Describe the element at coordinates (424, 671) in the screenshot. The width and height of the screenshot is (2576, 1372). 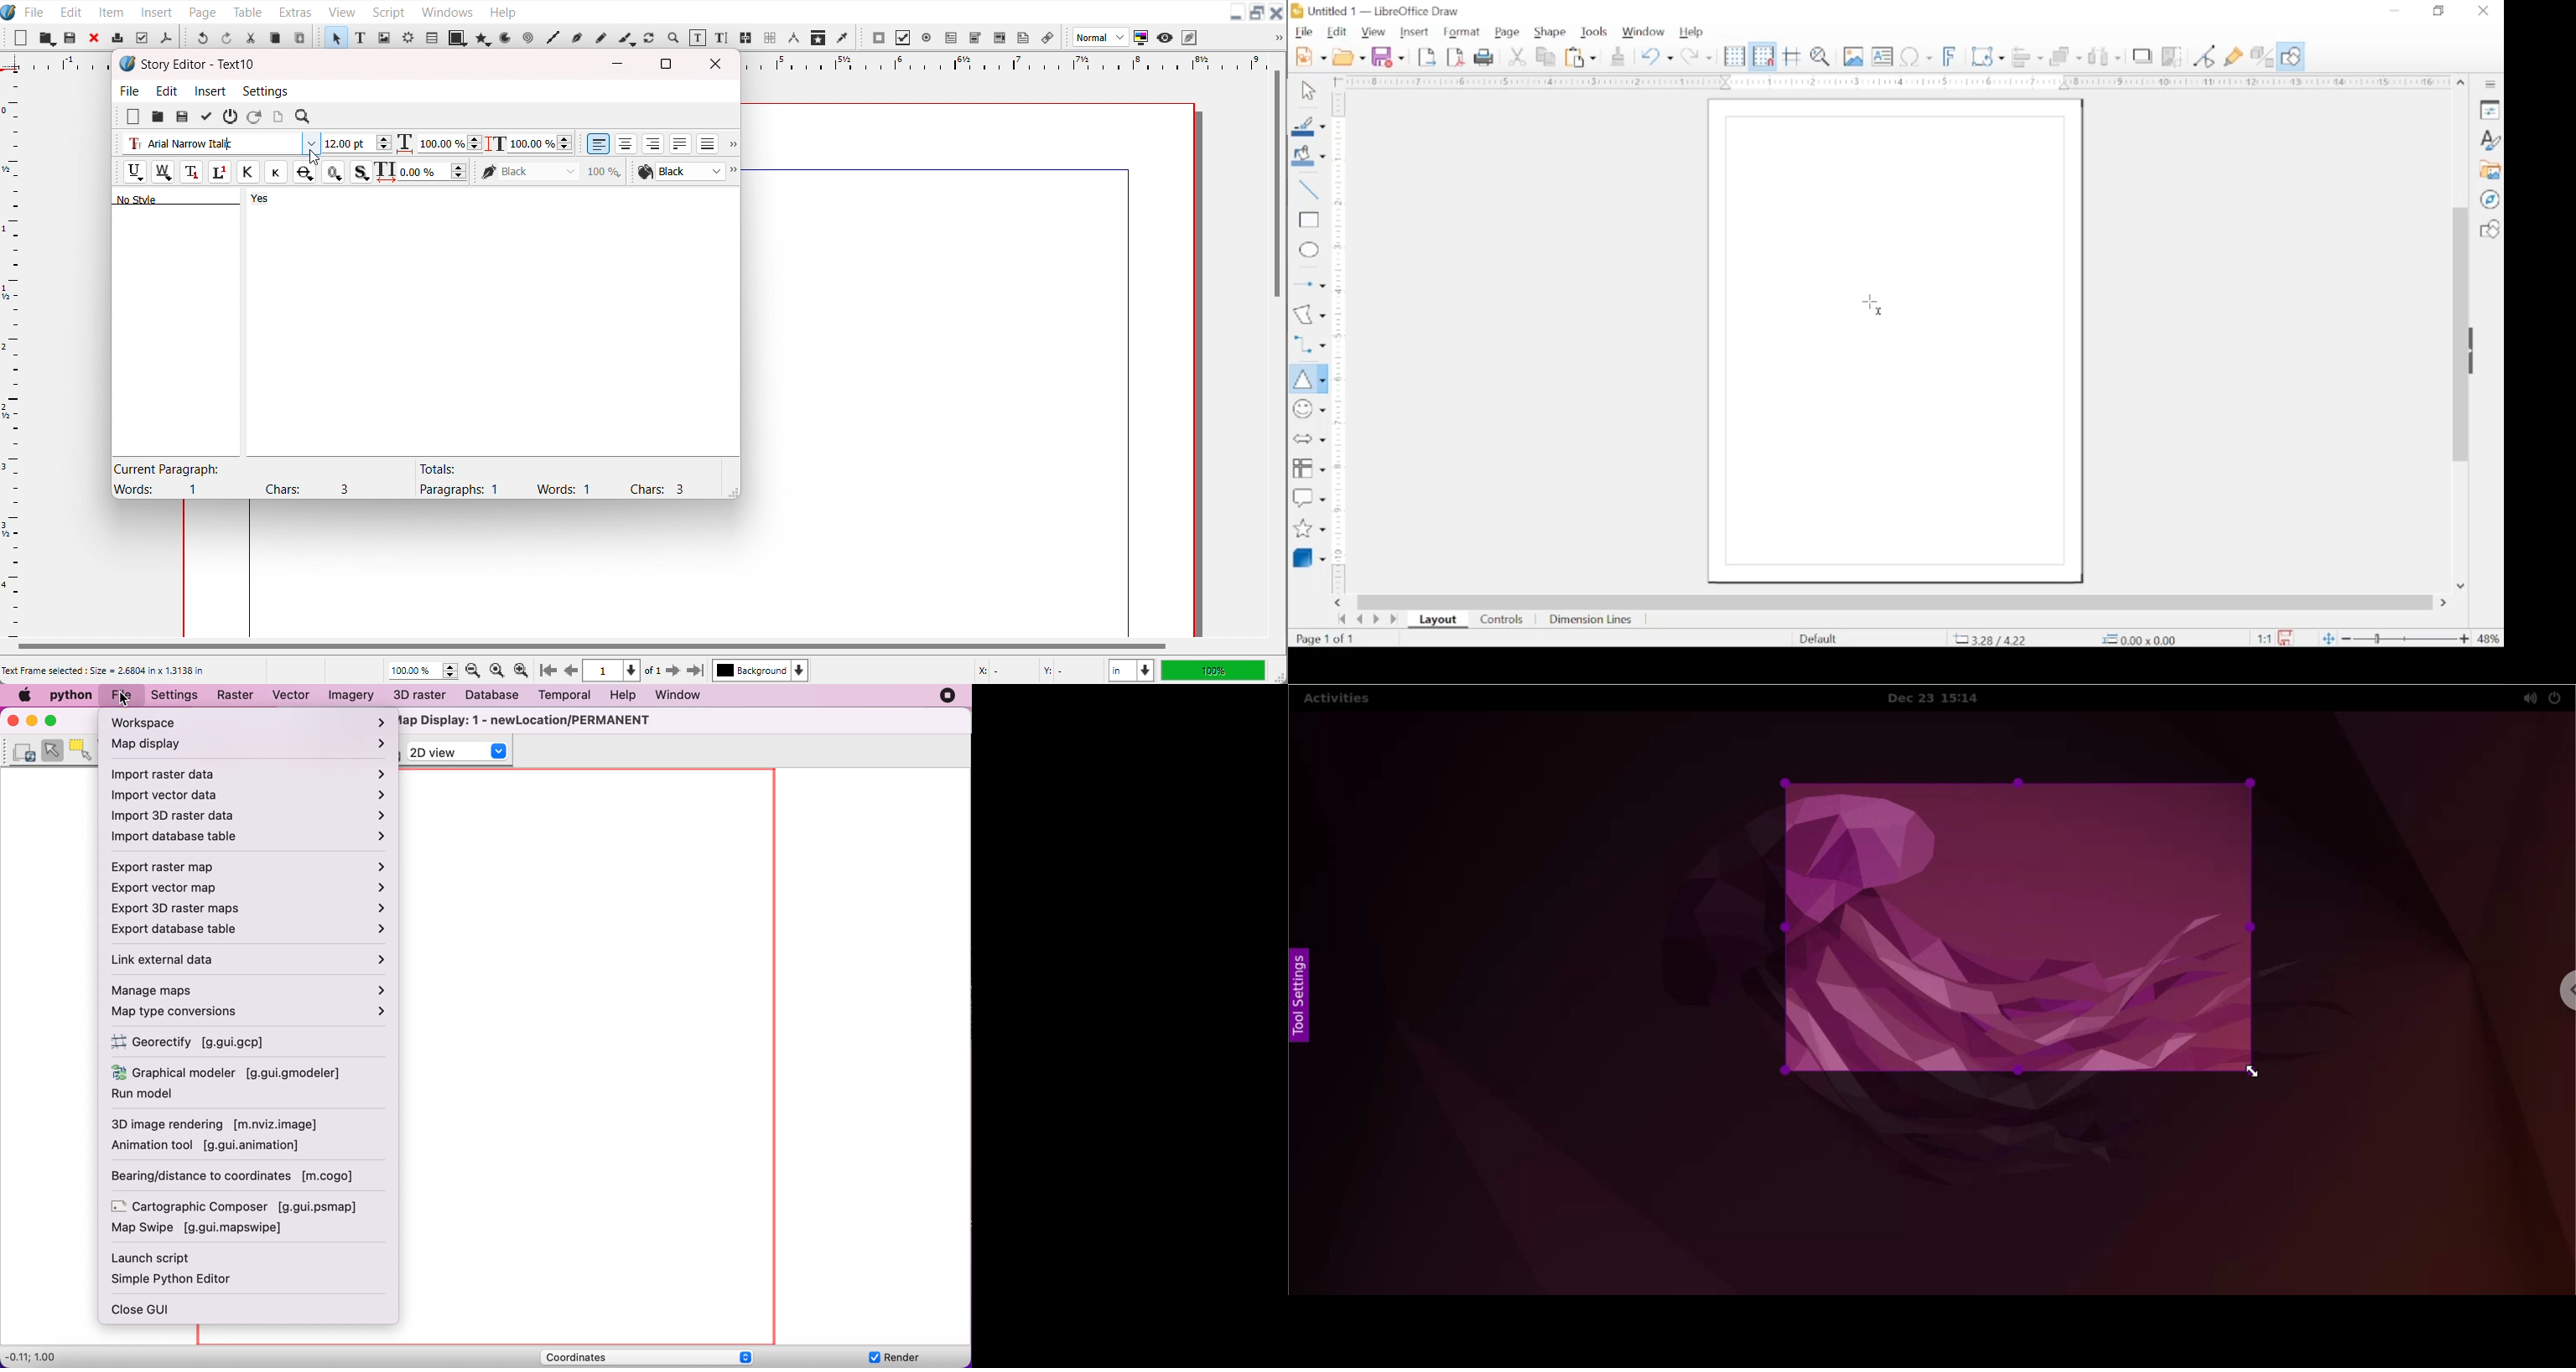
I see `Adjust Zoom` at that location.